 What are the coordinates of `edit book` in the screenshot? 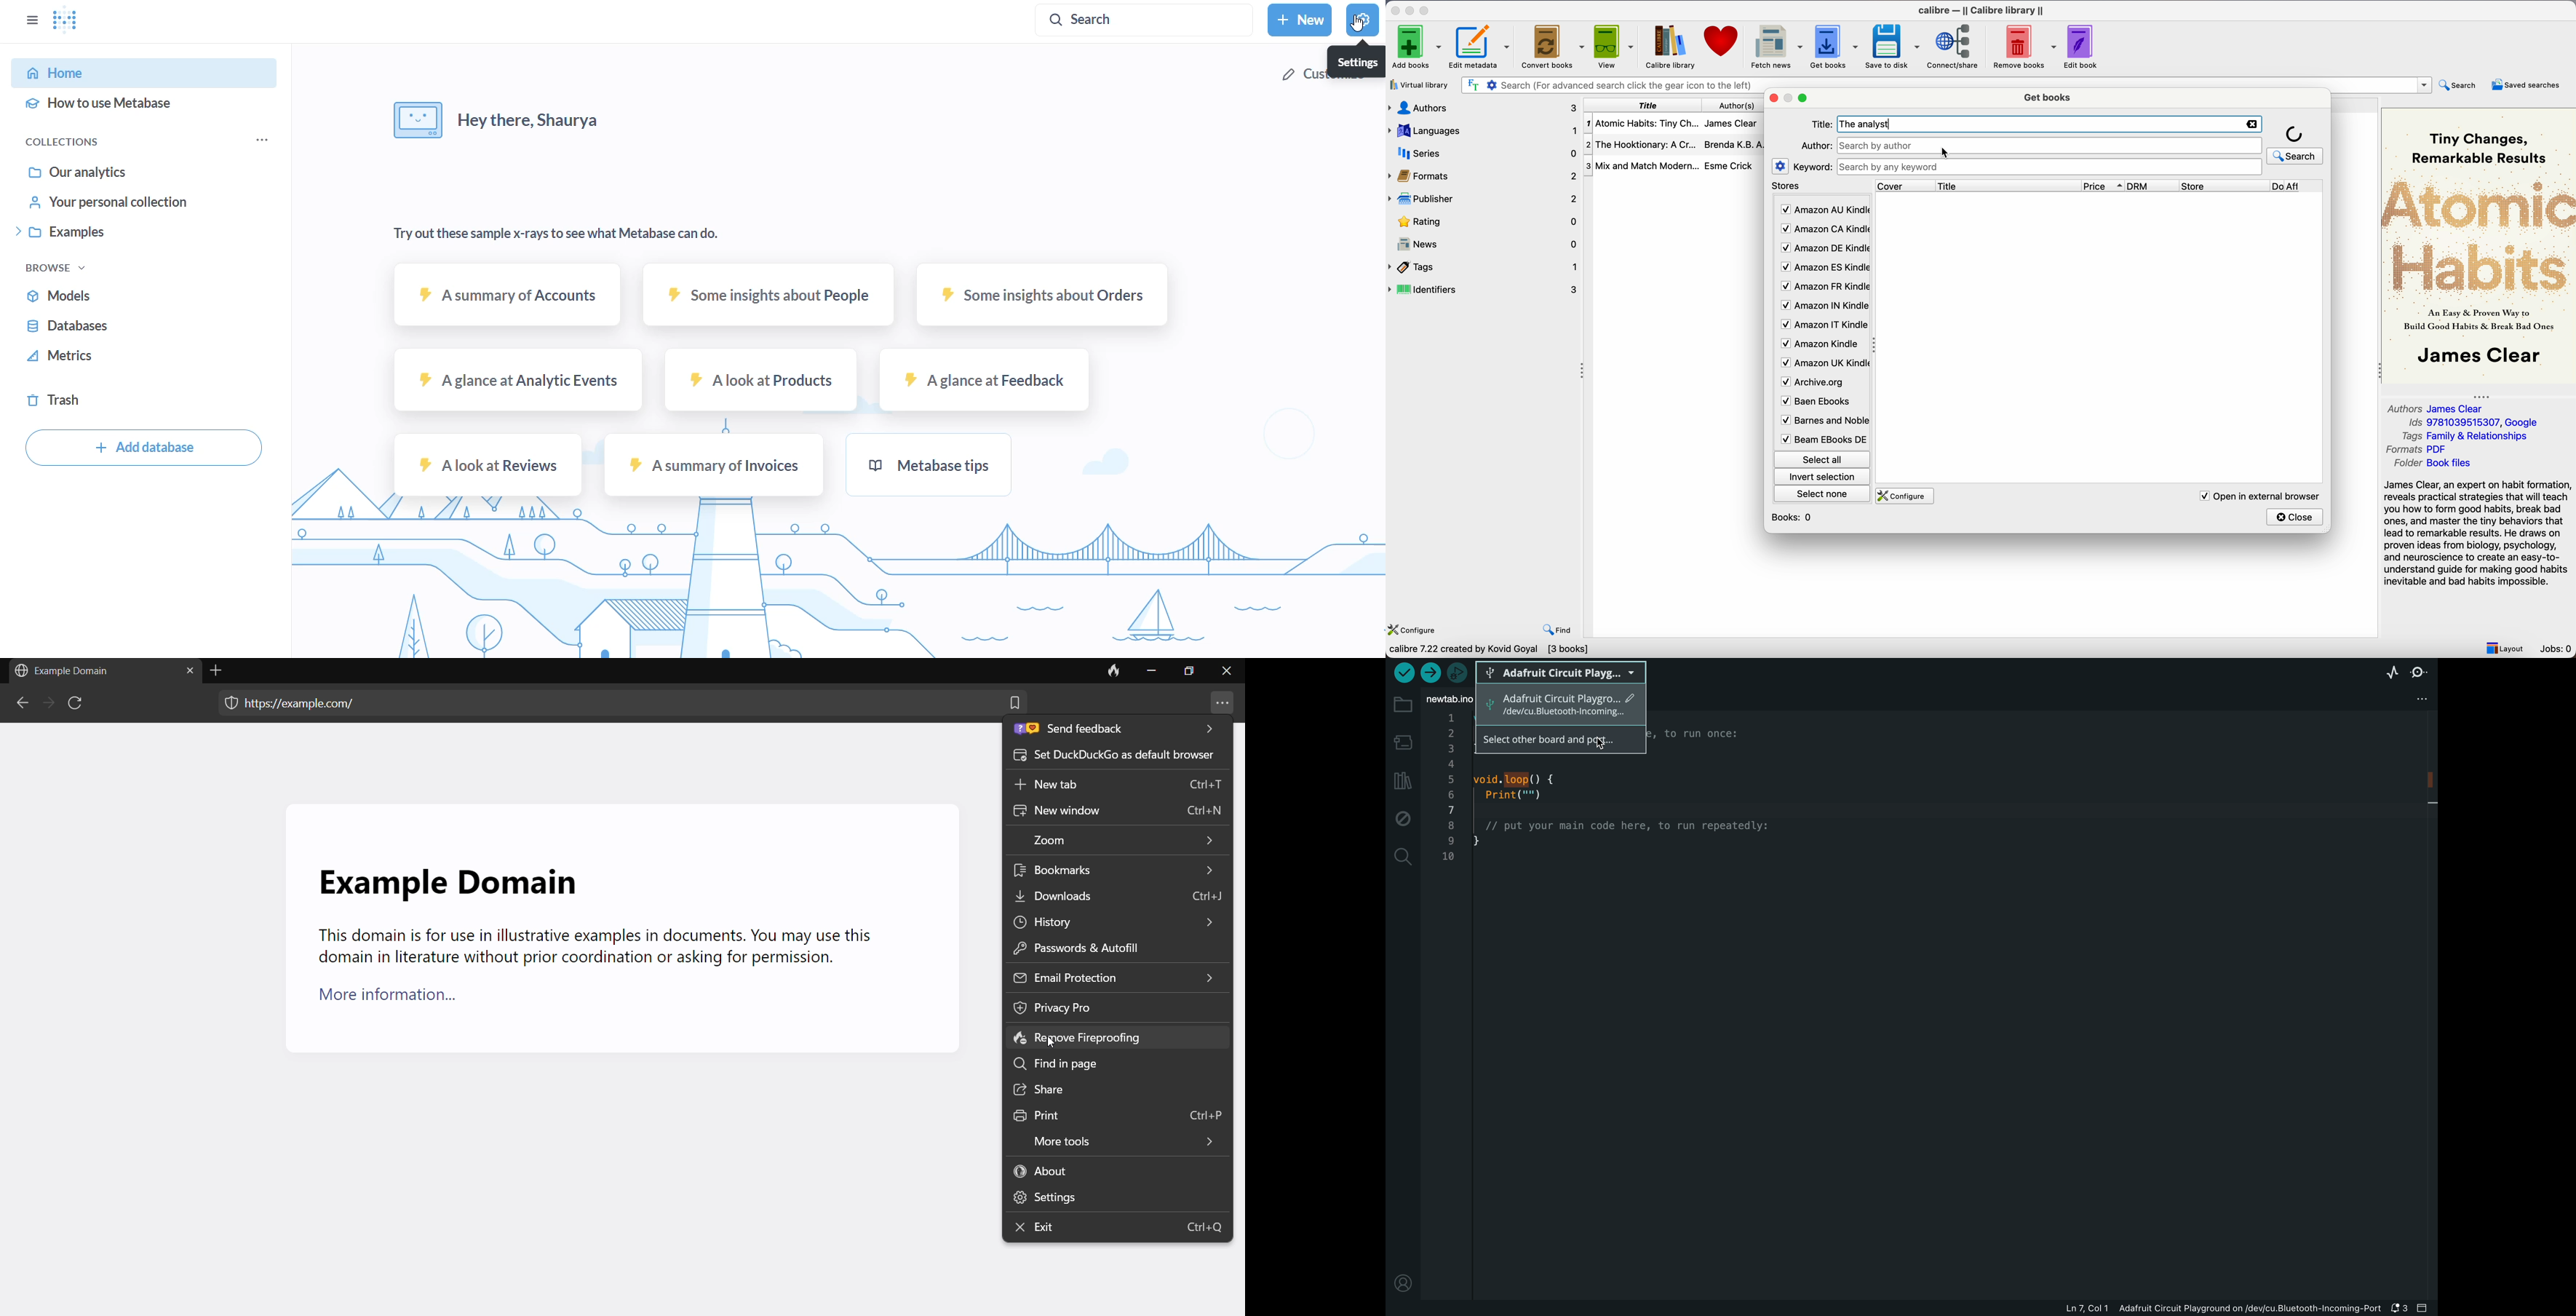 It's located at (2082, 45).